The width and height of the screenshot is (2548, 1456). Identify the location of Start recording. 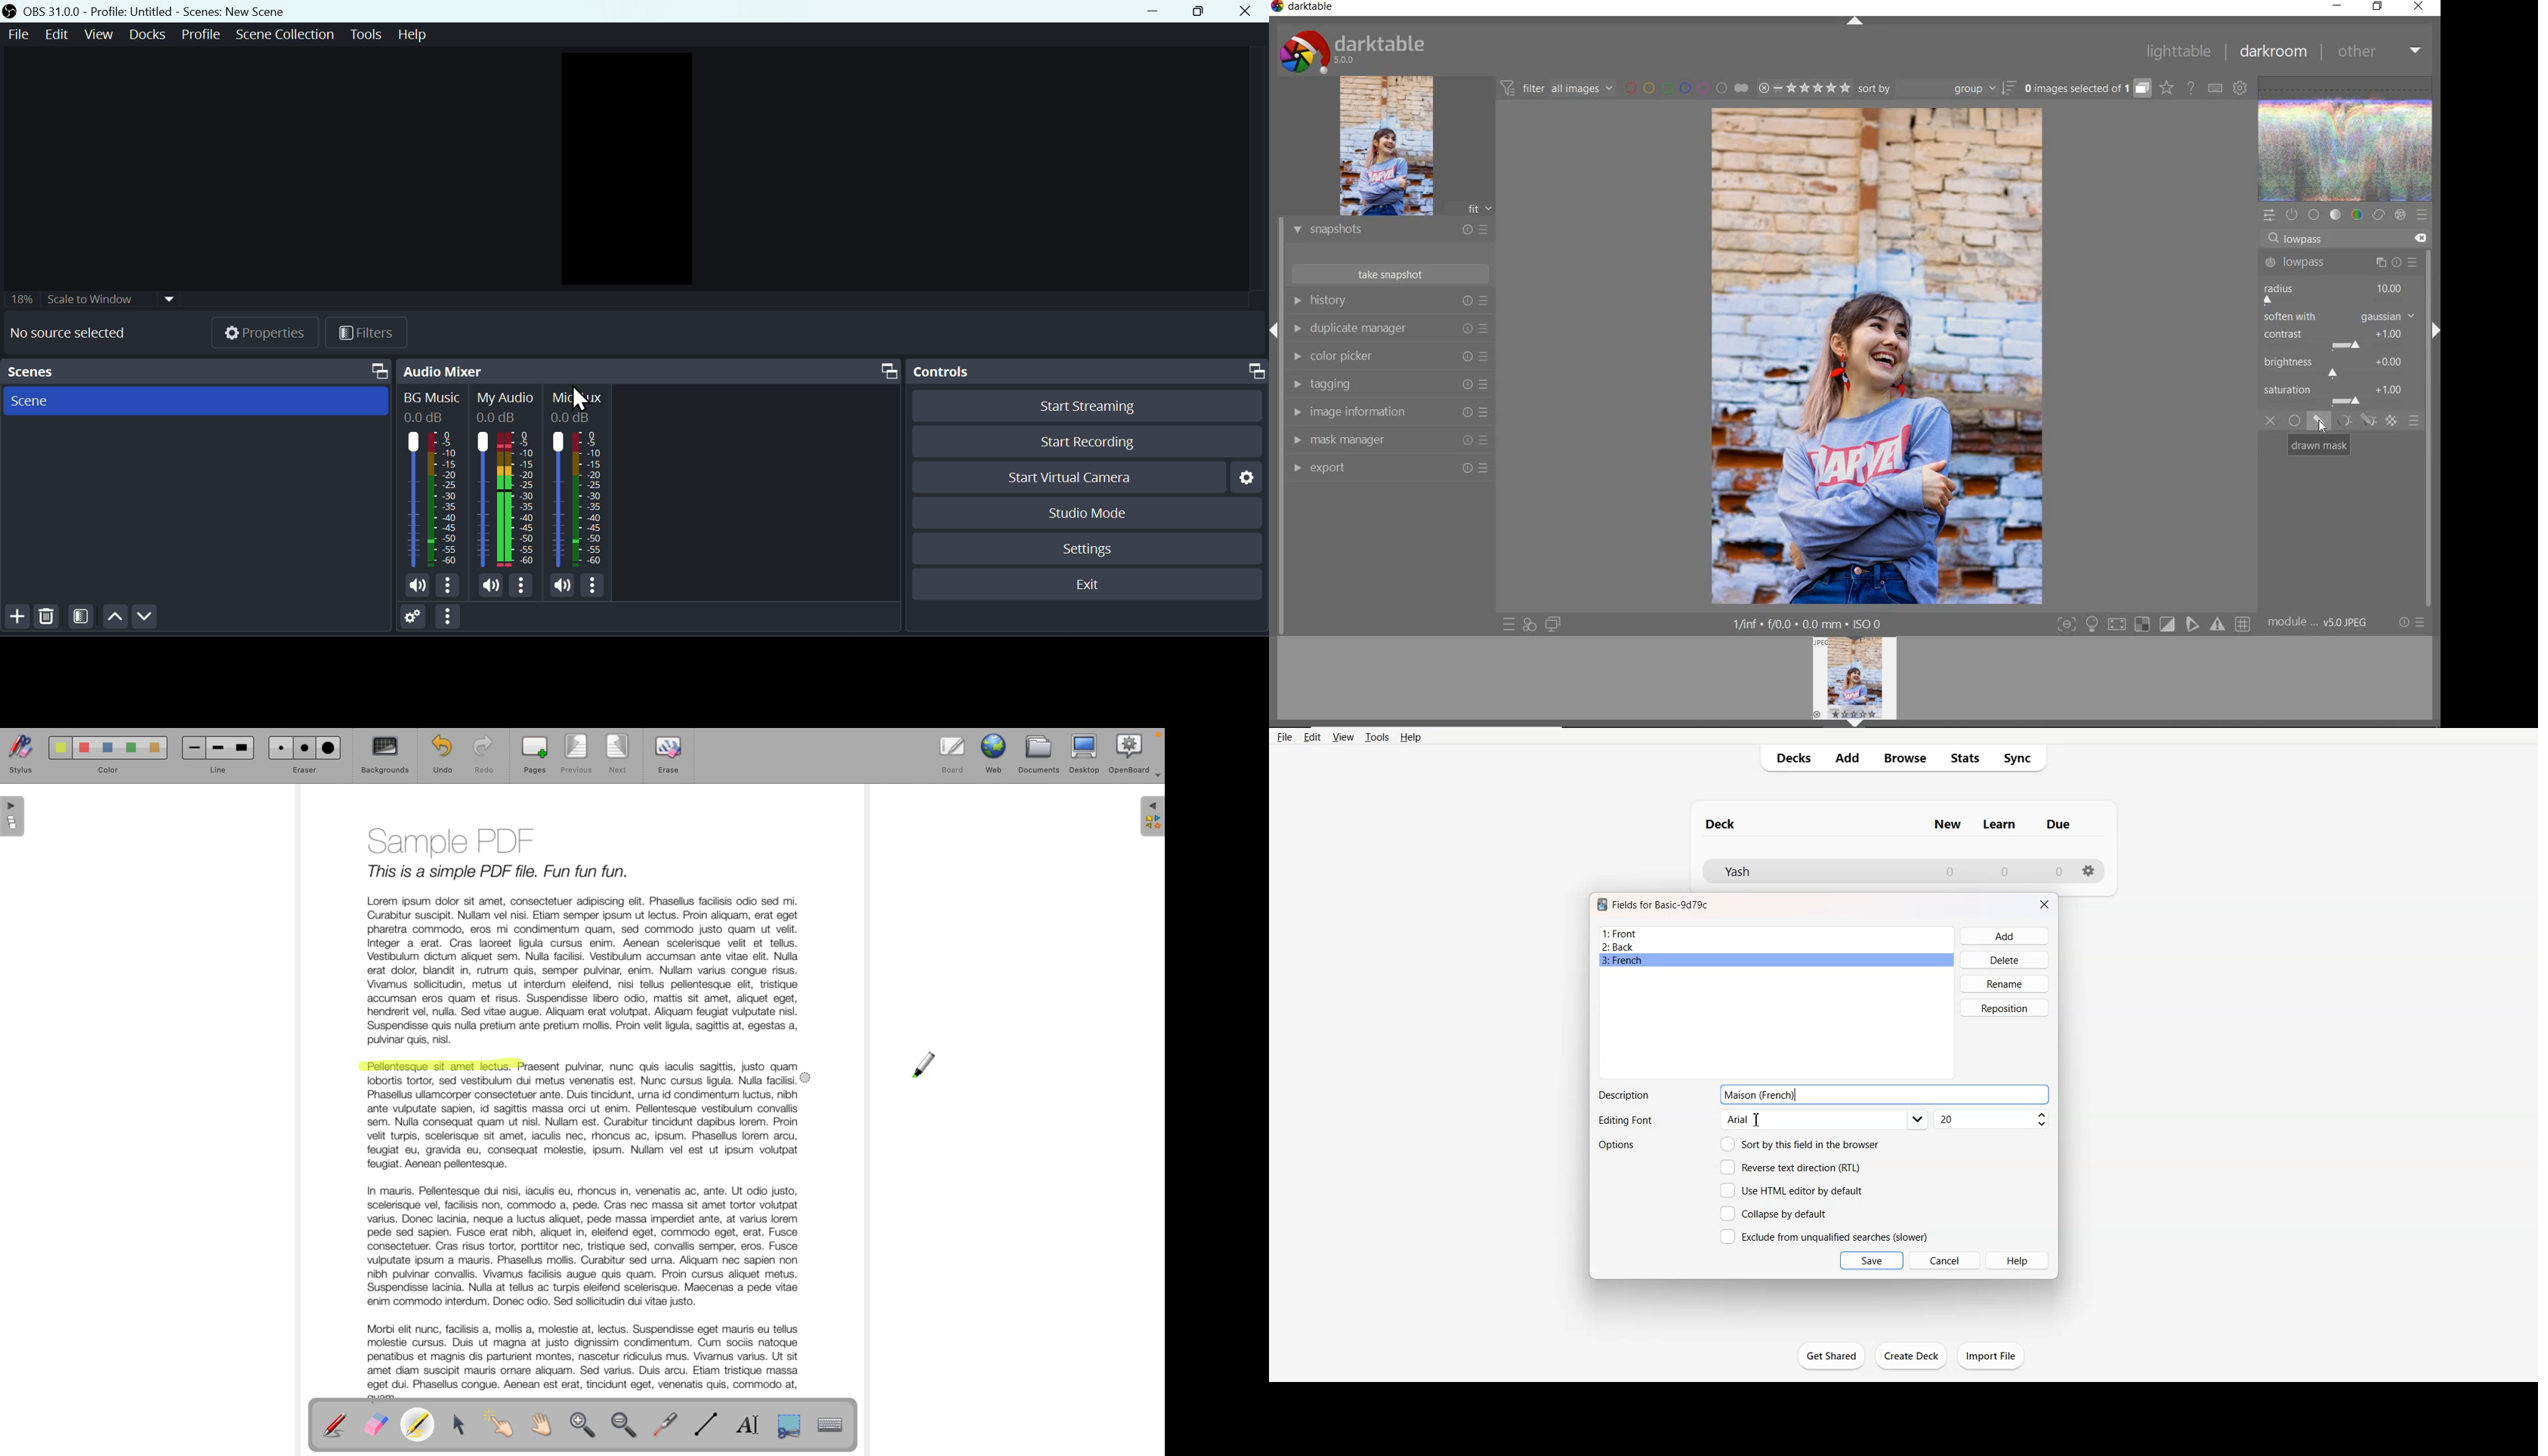
(1079, 442).